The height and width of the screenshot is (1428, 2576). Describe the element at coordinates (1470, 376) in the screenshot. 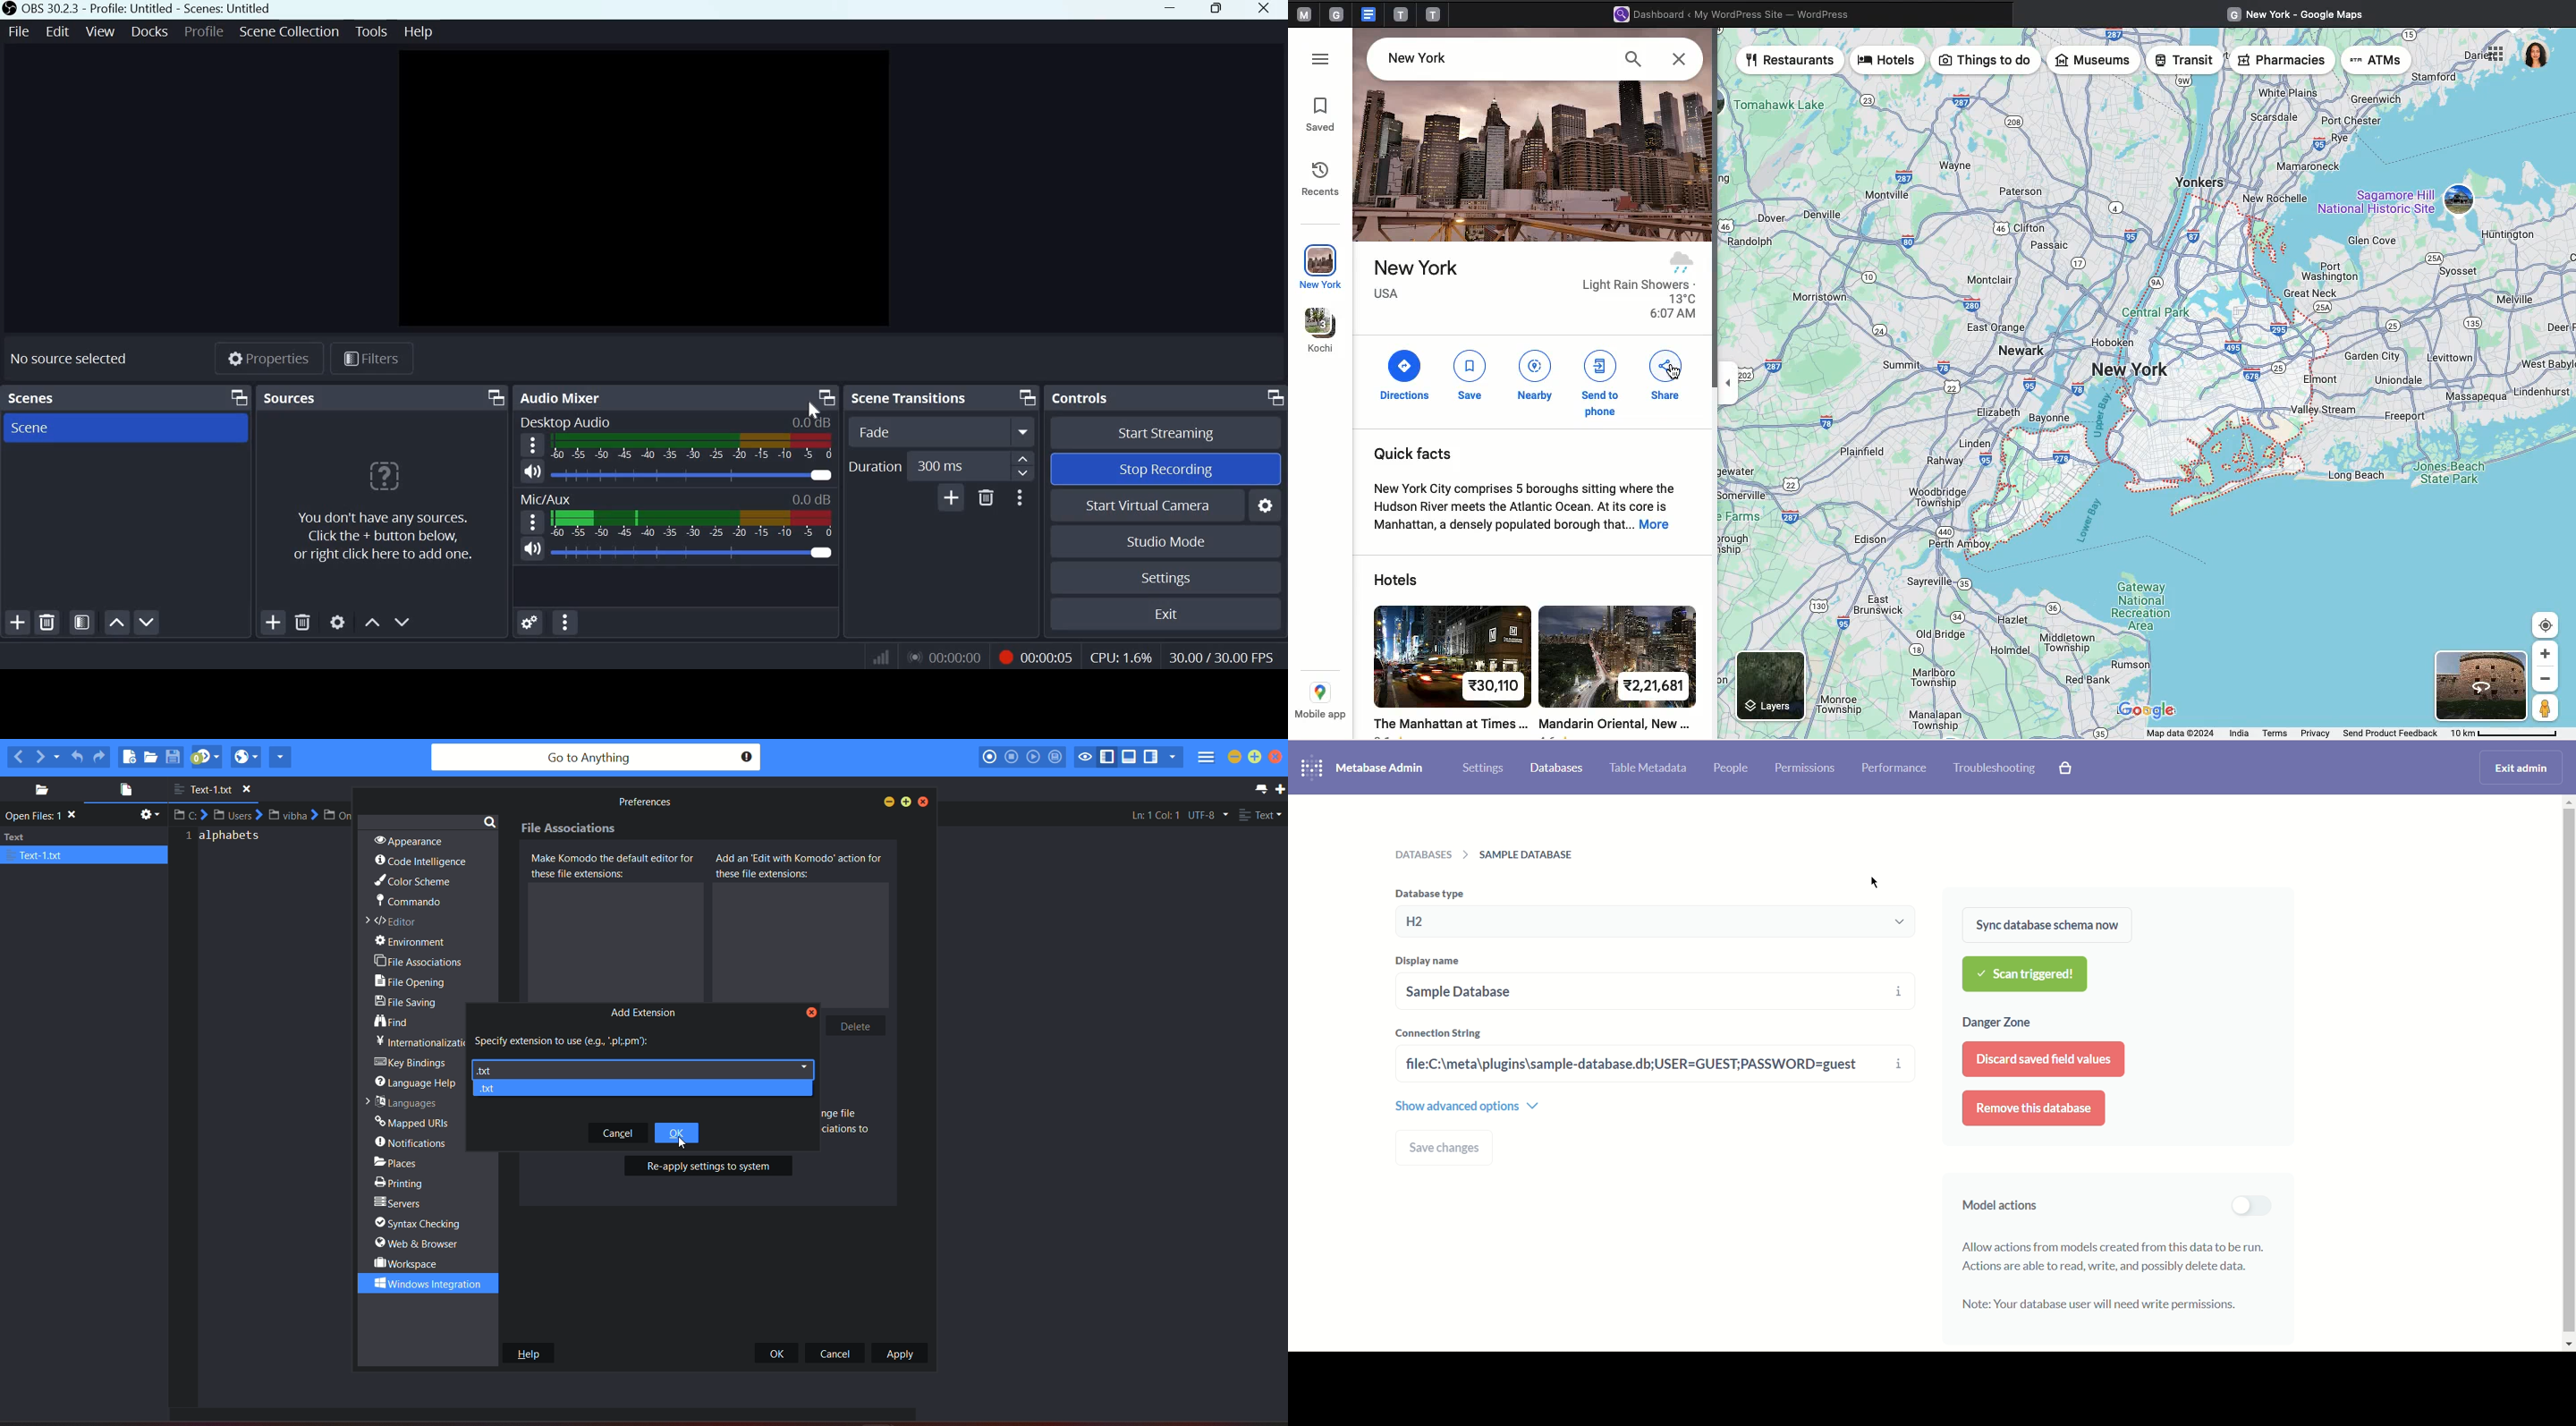

I see `Save` at that location.